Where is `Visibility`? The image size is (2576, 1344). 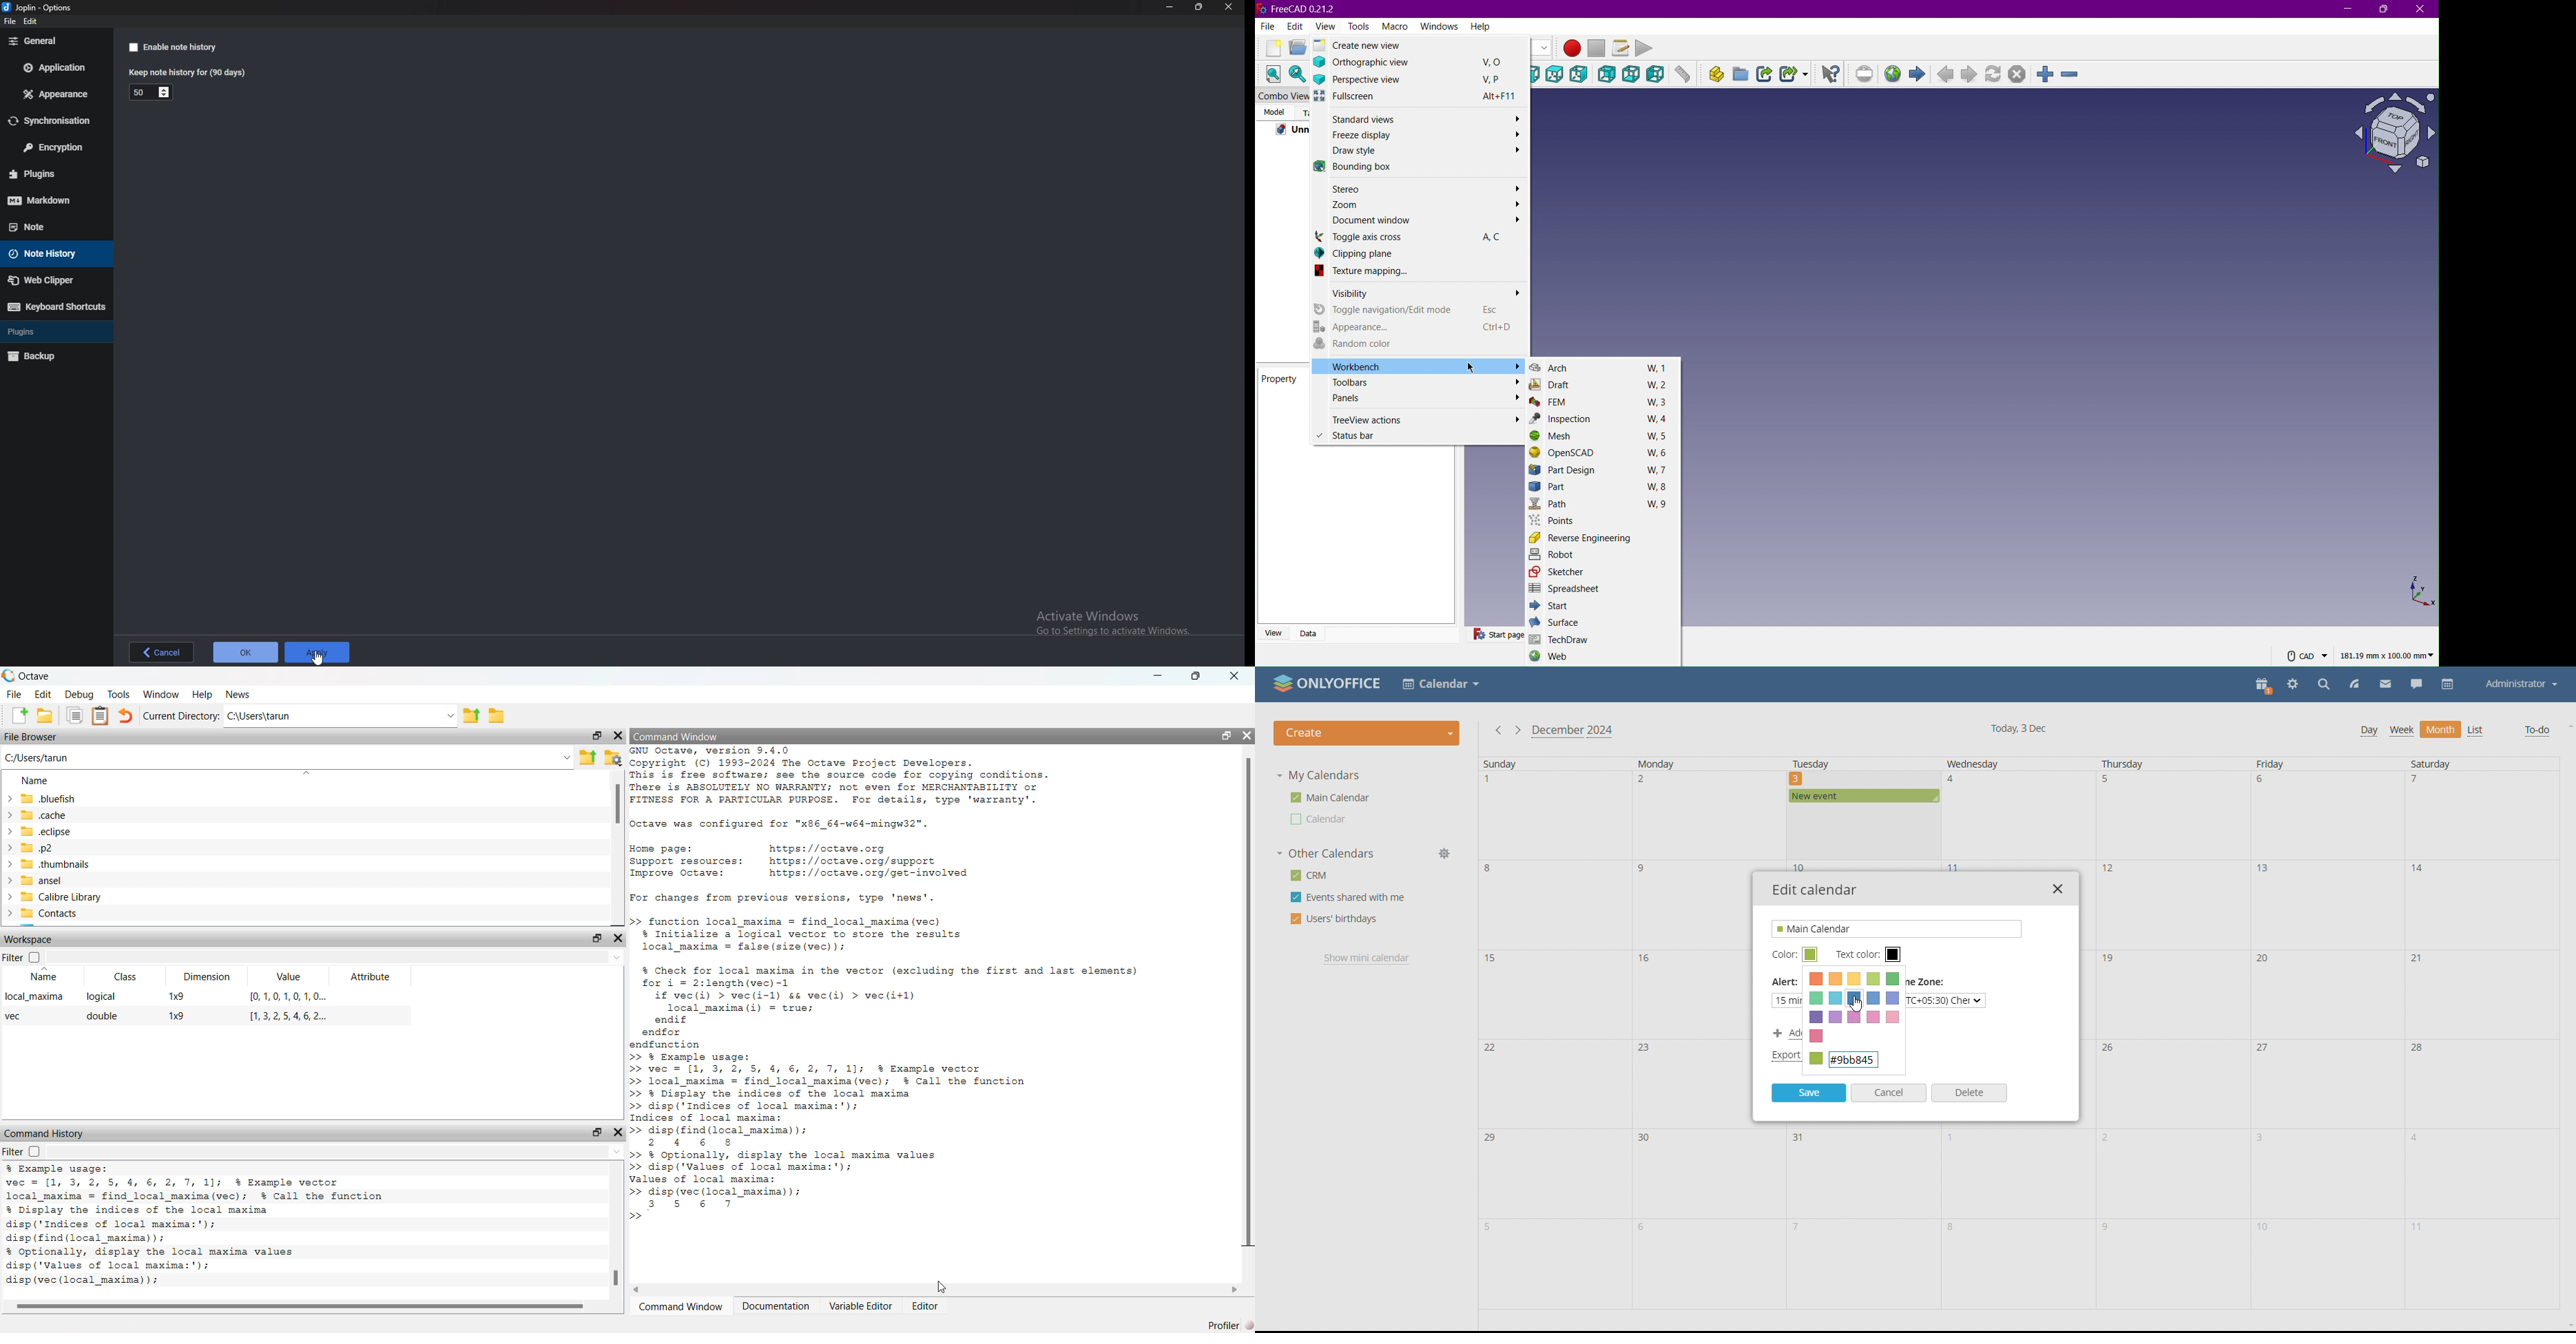
Visibility is located at coordinates (1422, 292).